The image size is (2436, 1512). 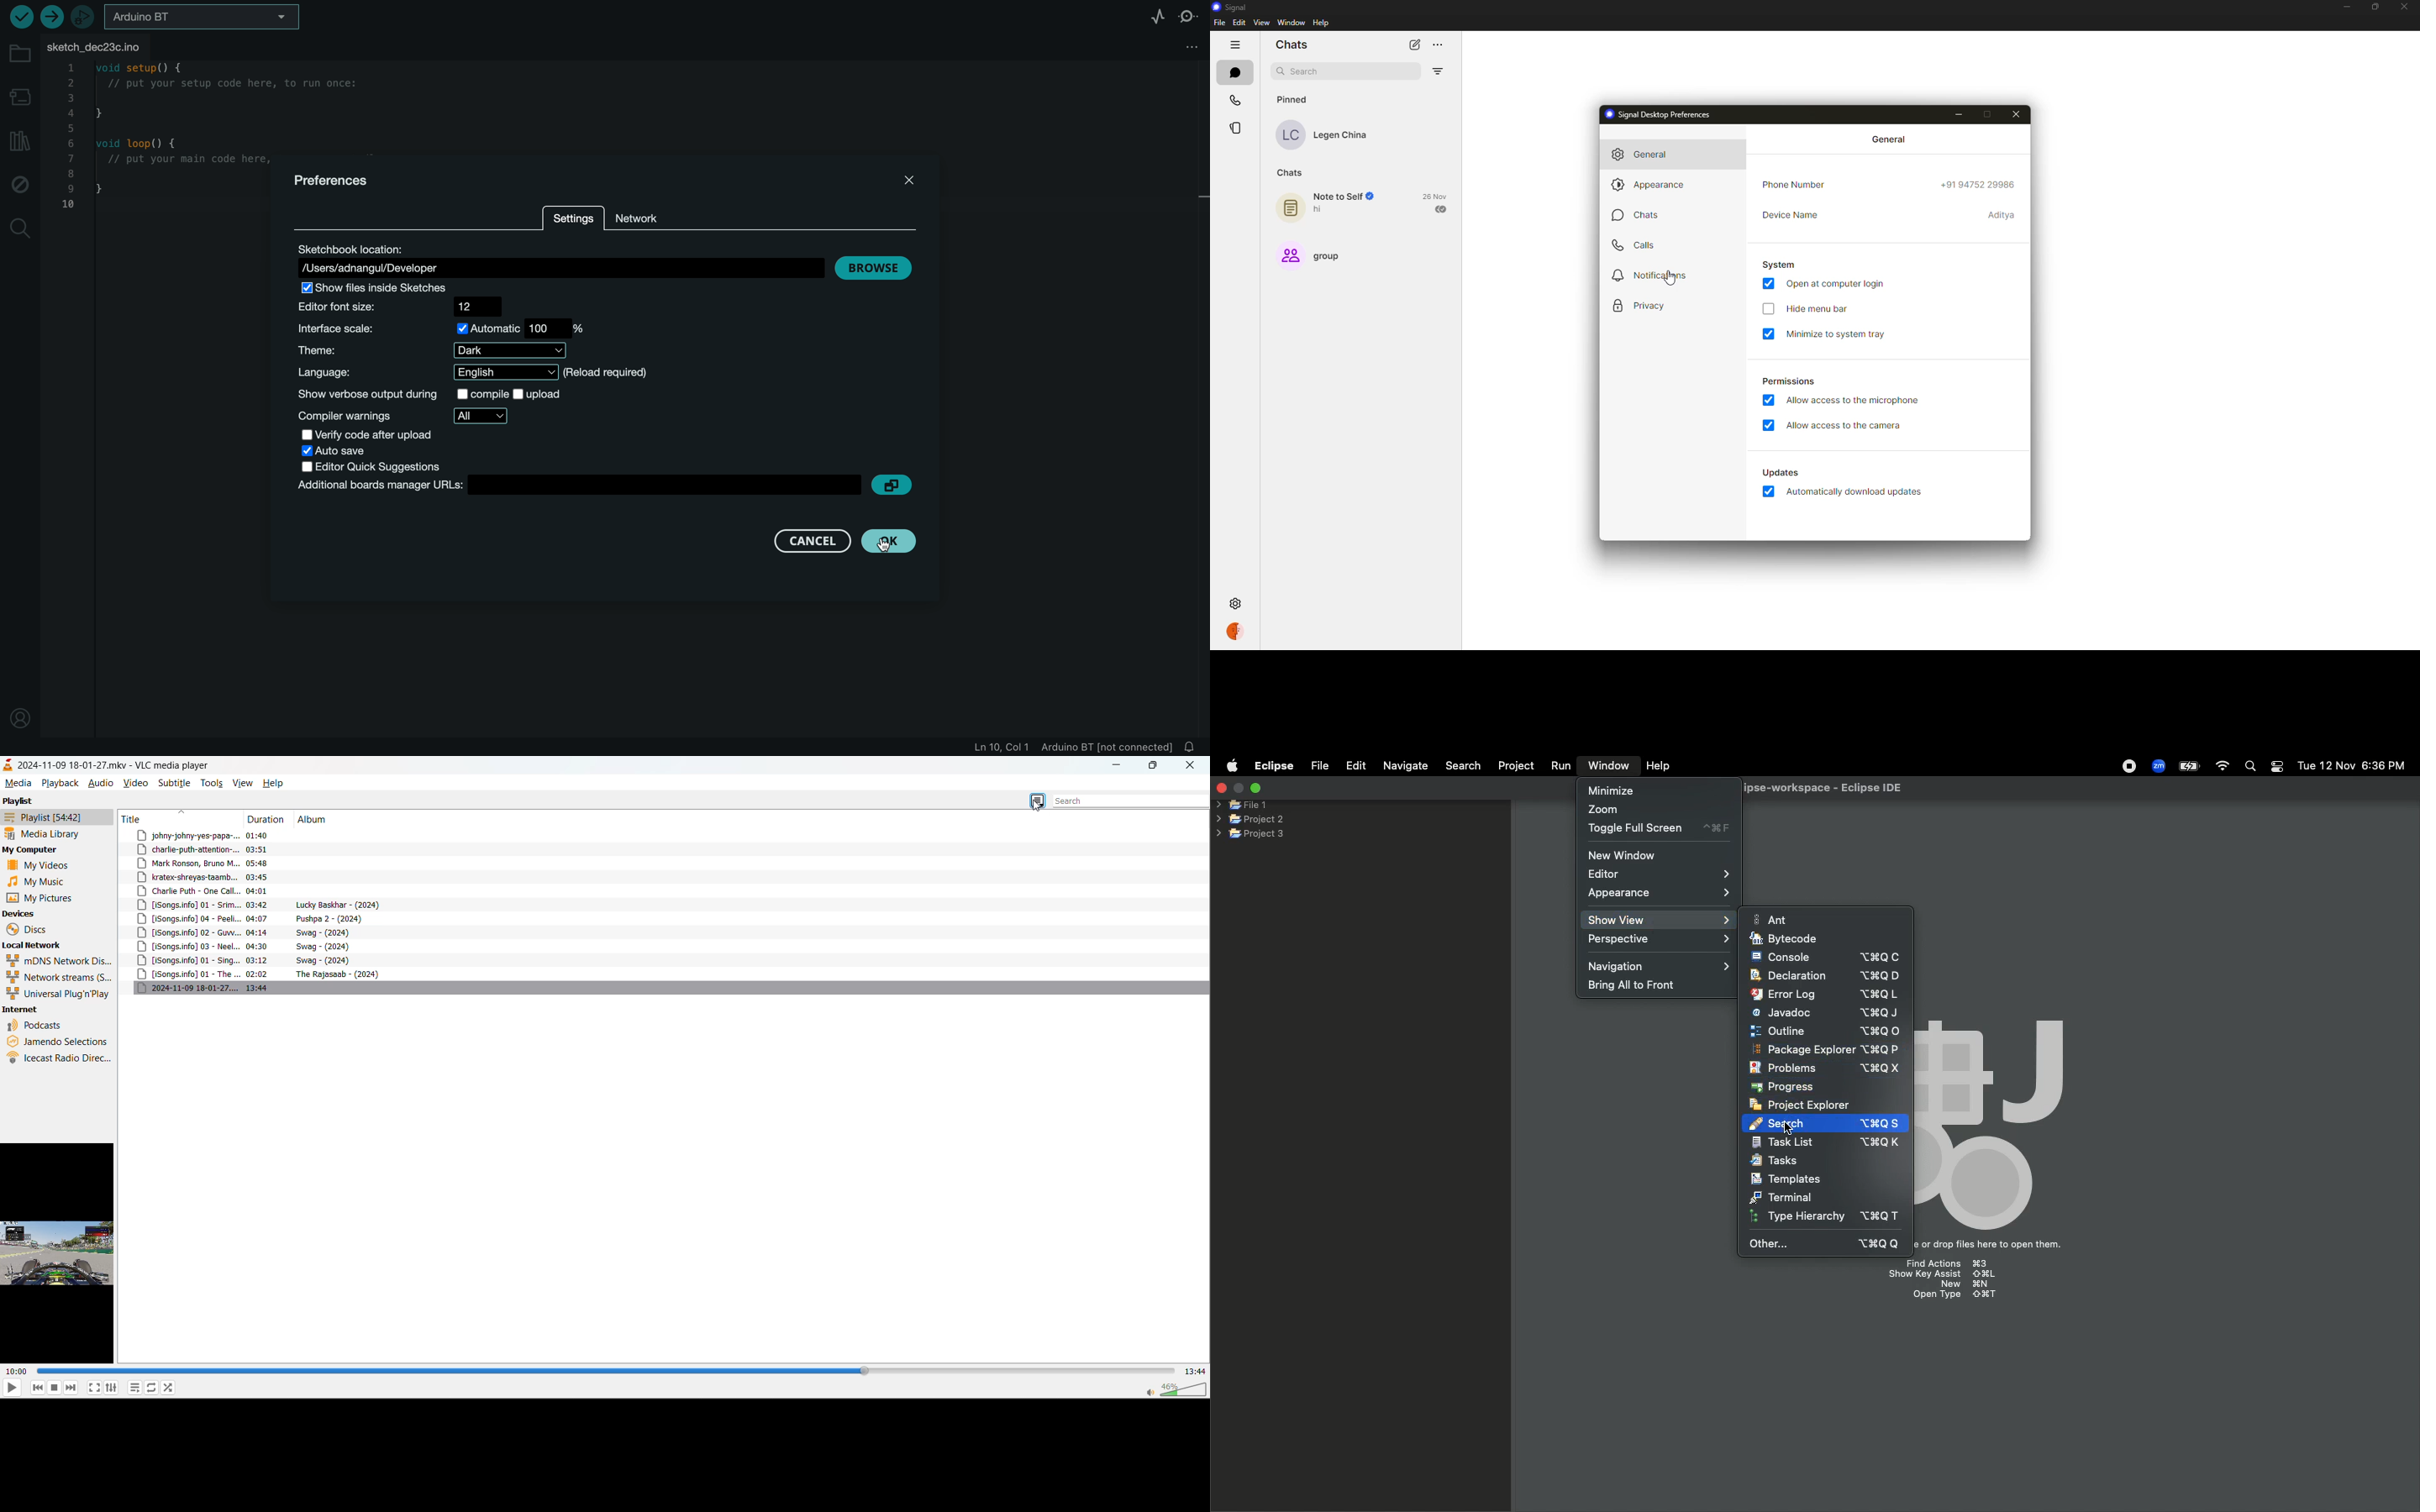 What do you see at coordinates (251, 891) in the screenshot?
I see `track title, duration and album` at bounding box center [251, 891].